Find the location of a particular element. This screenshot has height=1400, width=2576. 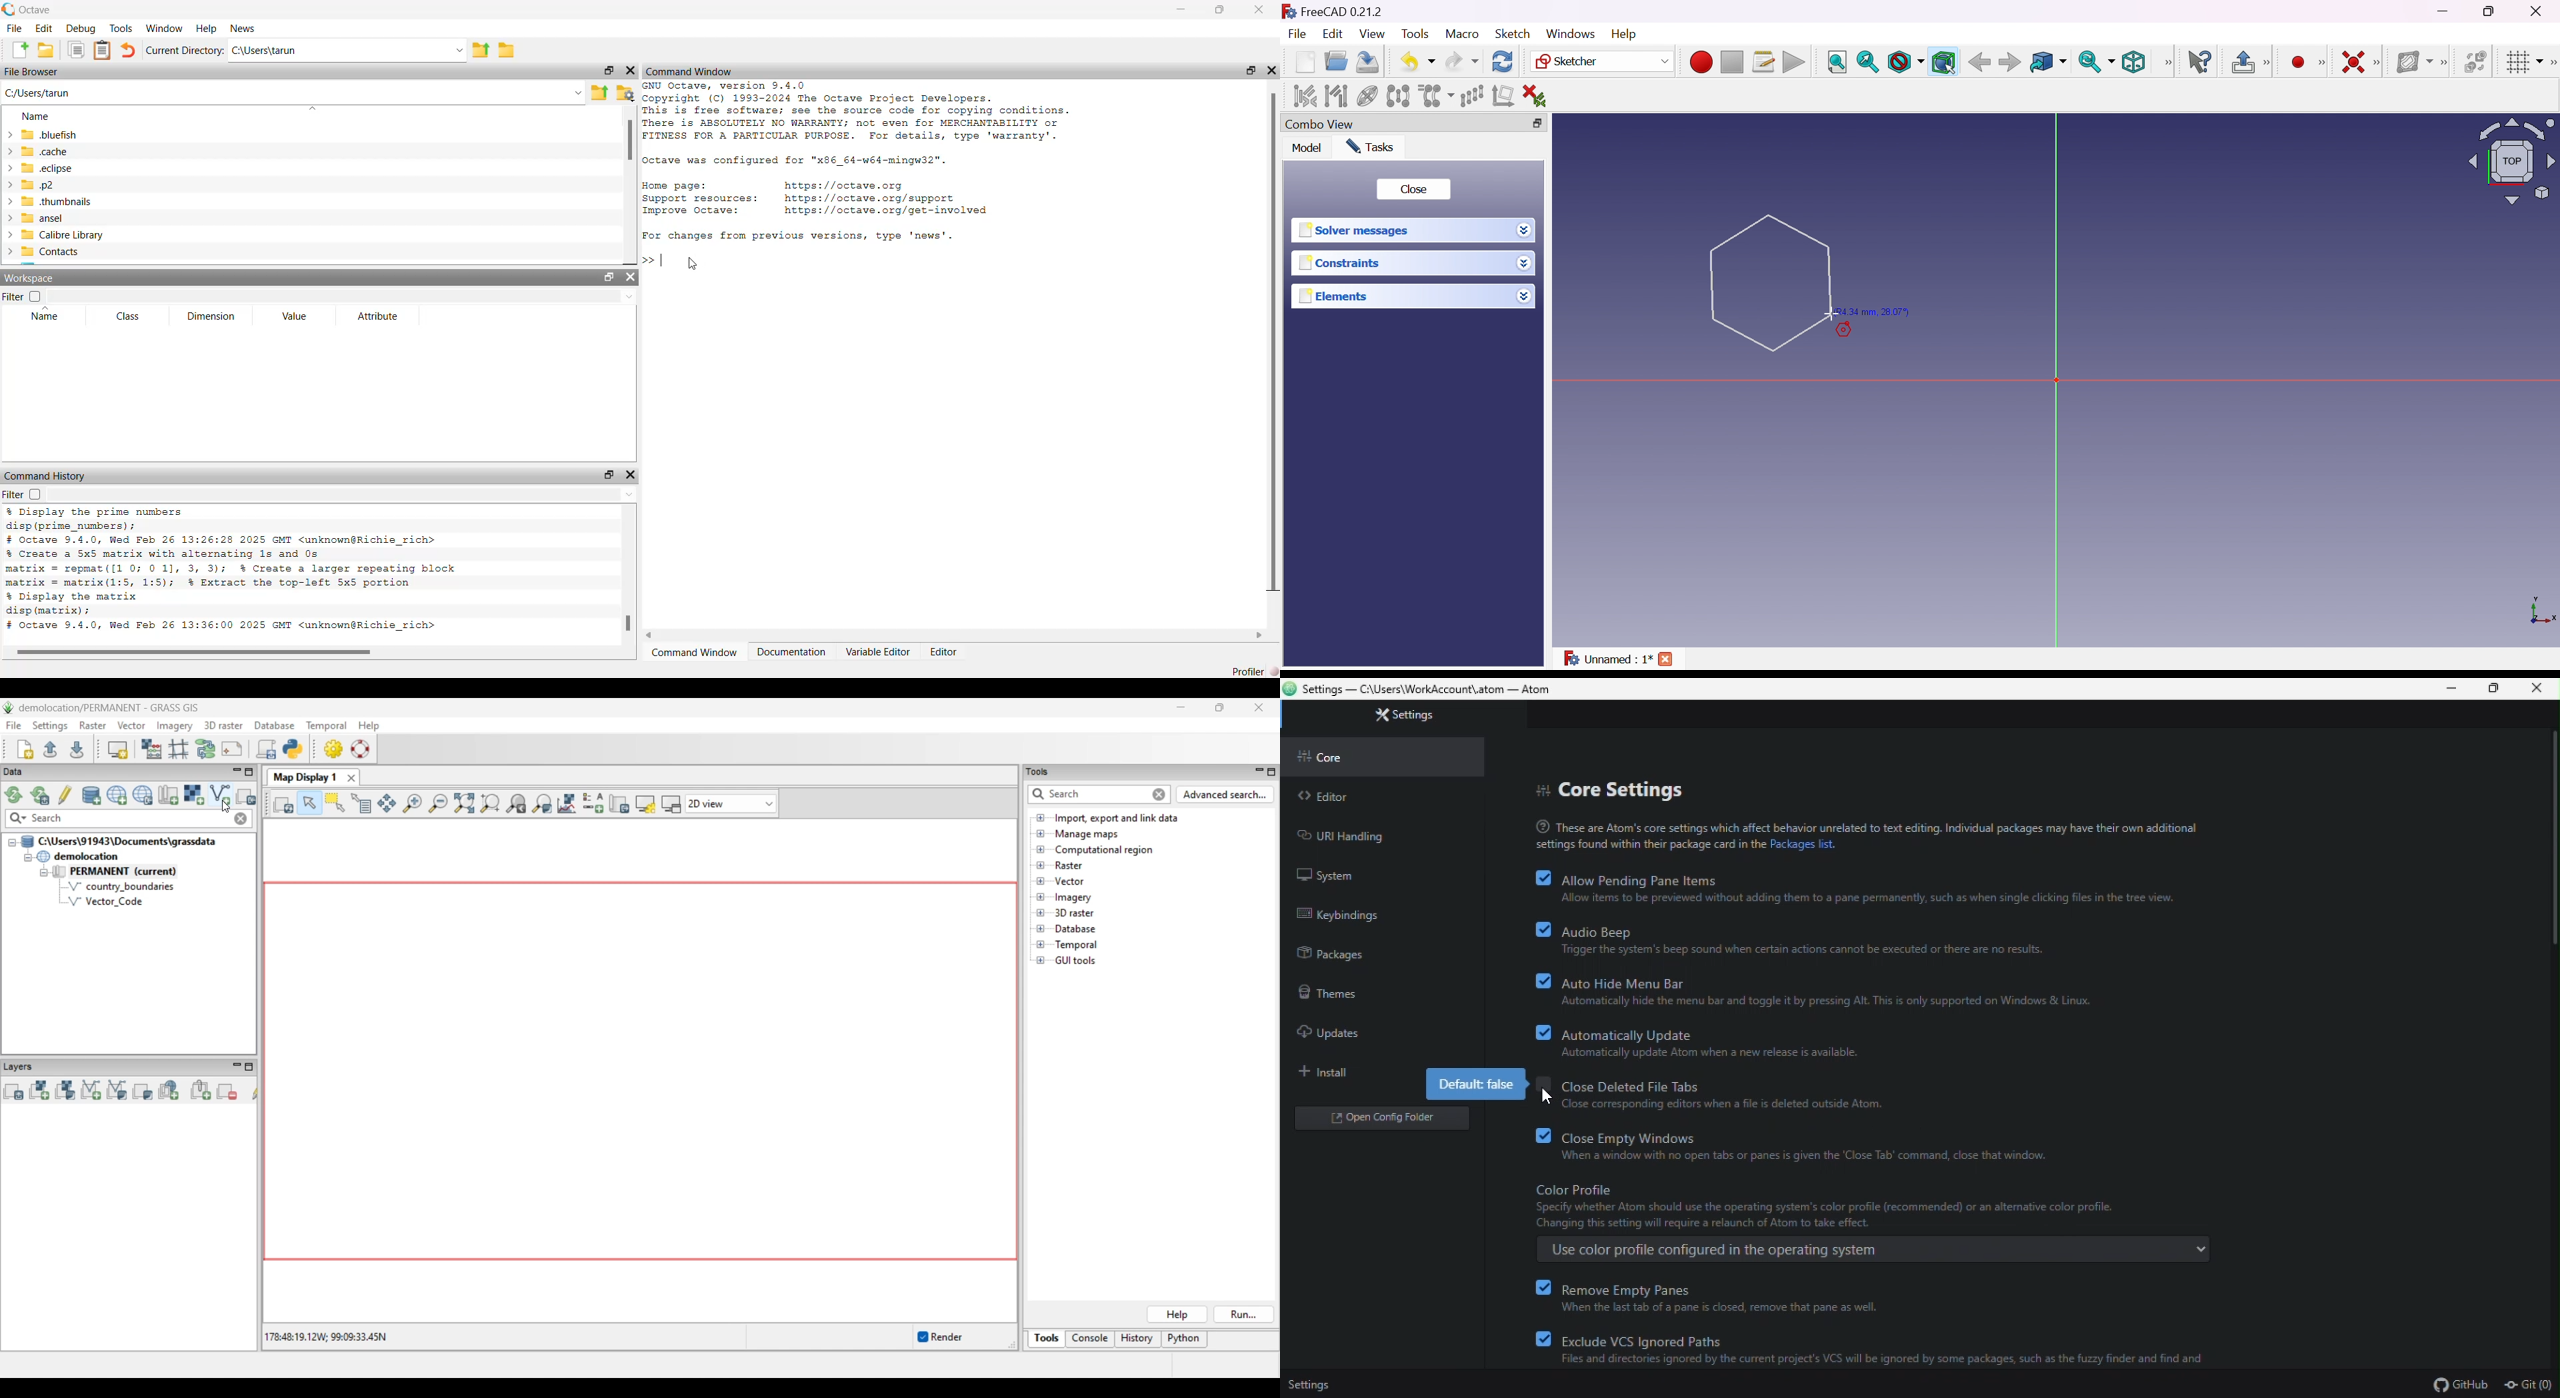

Refresh is located at coordinates (1504, 62).